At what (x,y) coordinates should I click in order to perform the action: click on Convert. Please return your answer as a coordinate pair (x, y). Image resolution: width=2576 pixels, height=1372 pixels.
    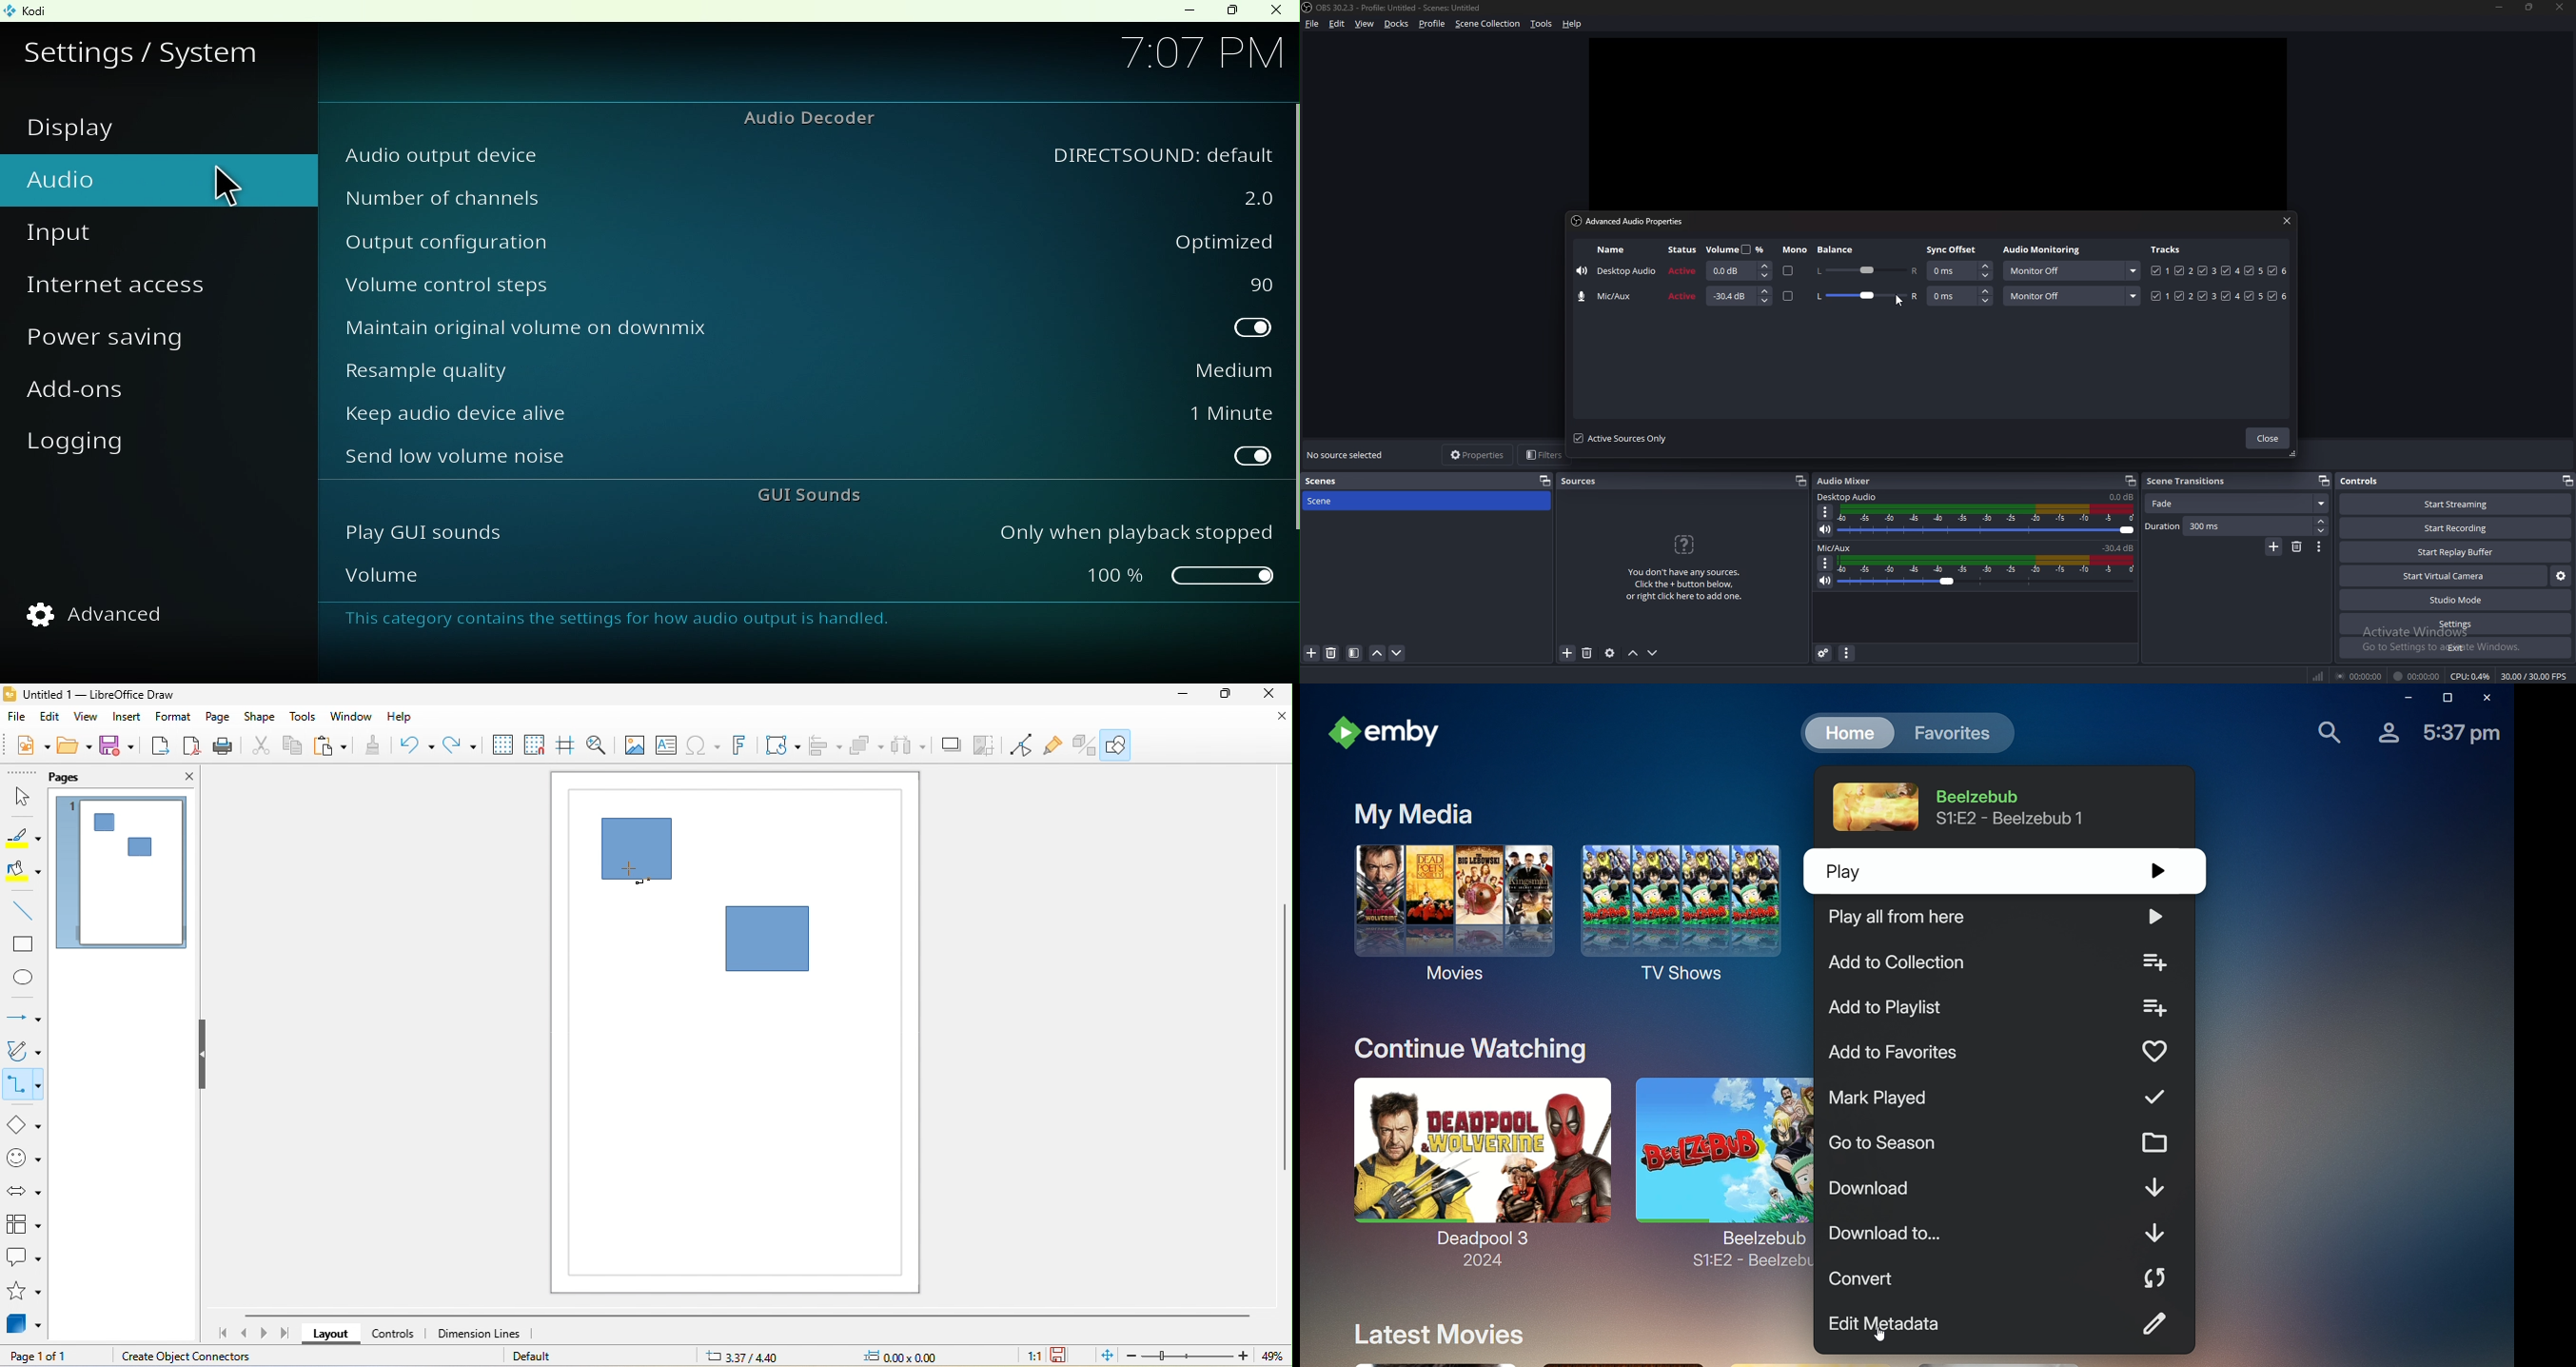
    Looking at the image, I should click on (1999, 1280).